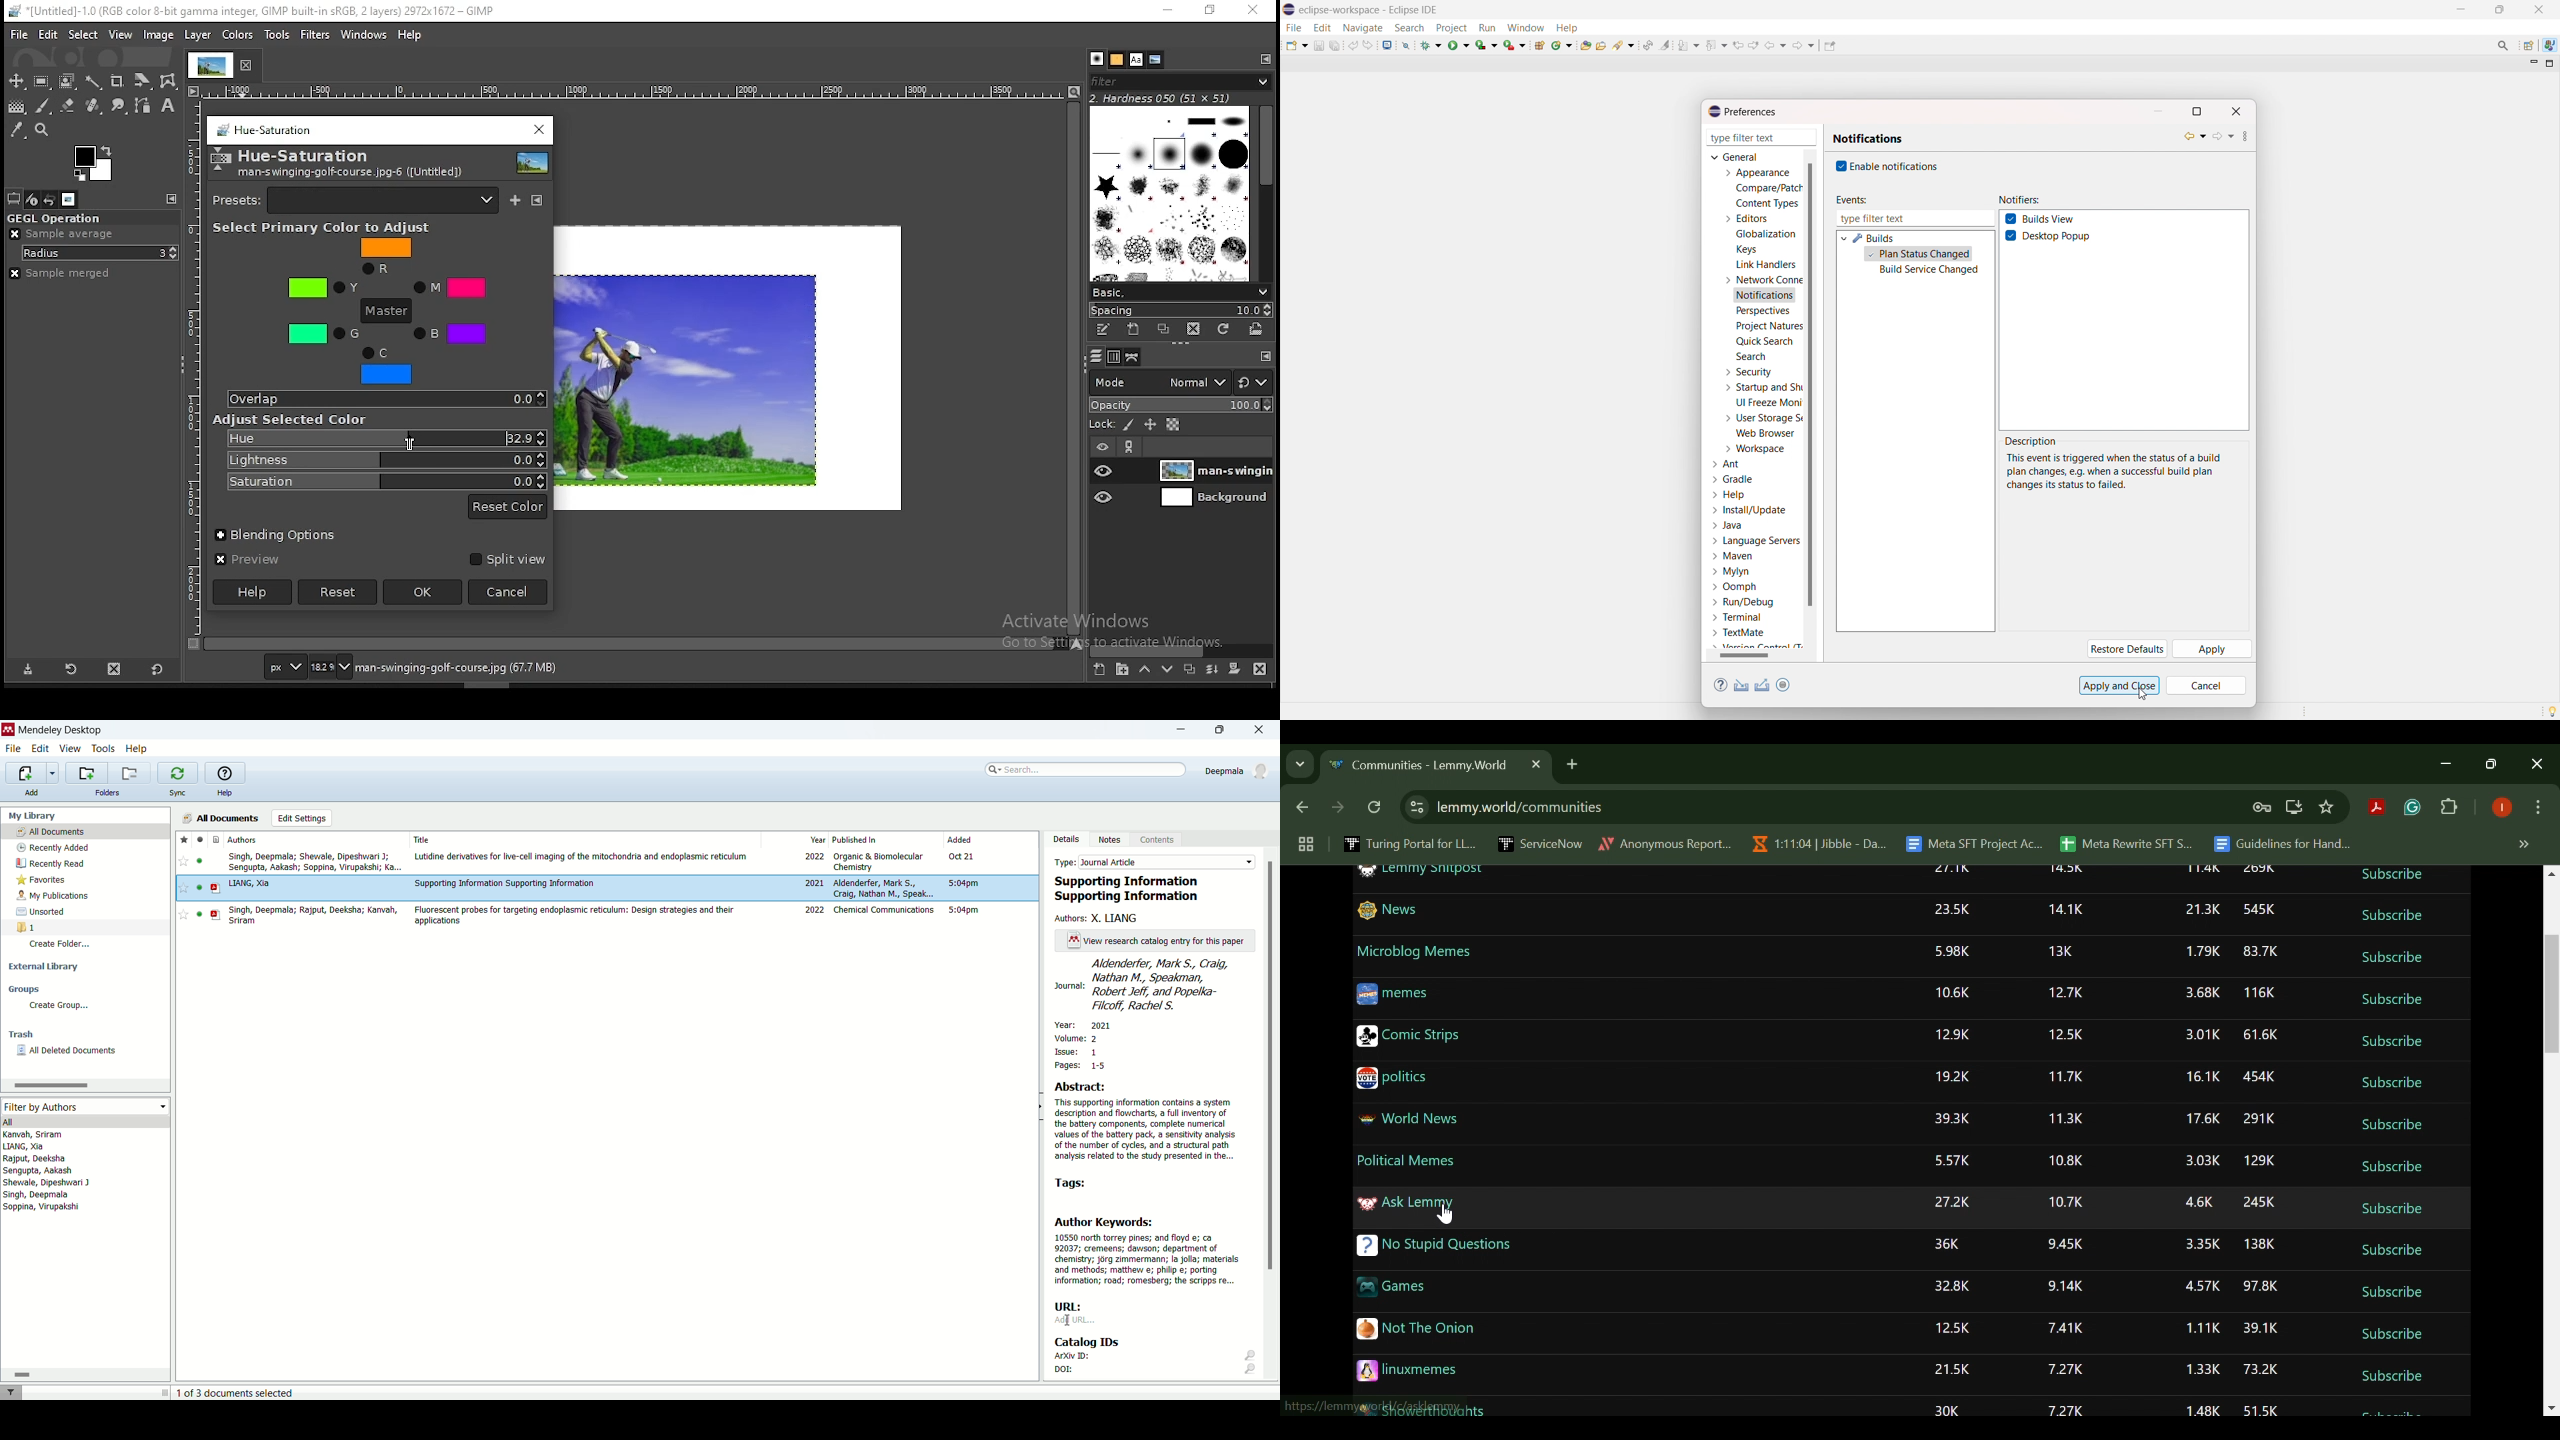 The width and height of the screenshot is (2576, 1456). Describe the element at coordinates (2260, 1078) in the screenshot. I see `454K` at that location.